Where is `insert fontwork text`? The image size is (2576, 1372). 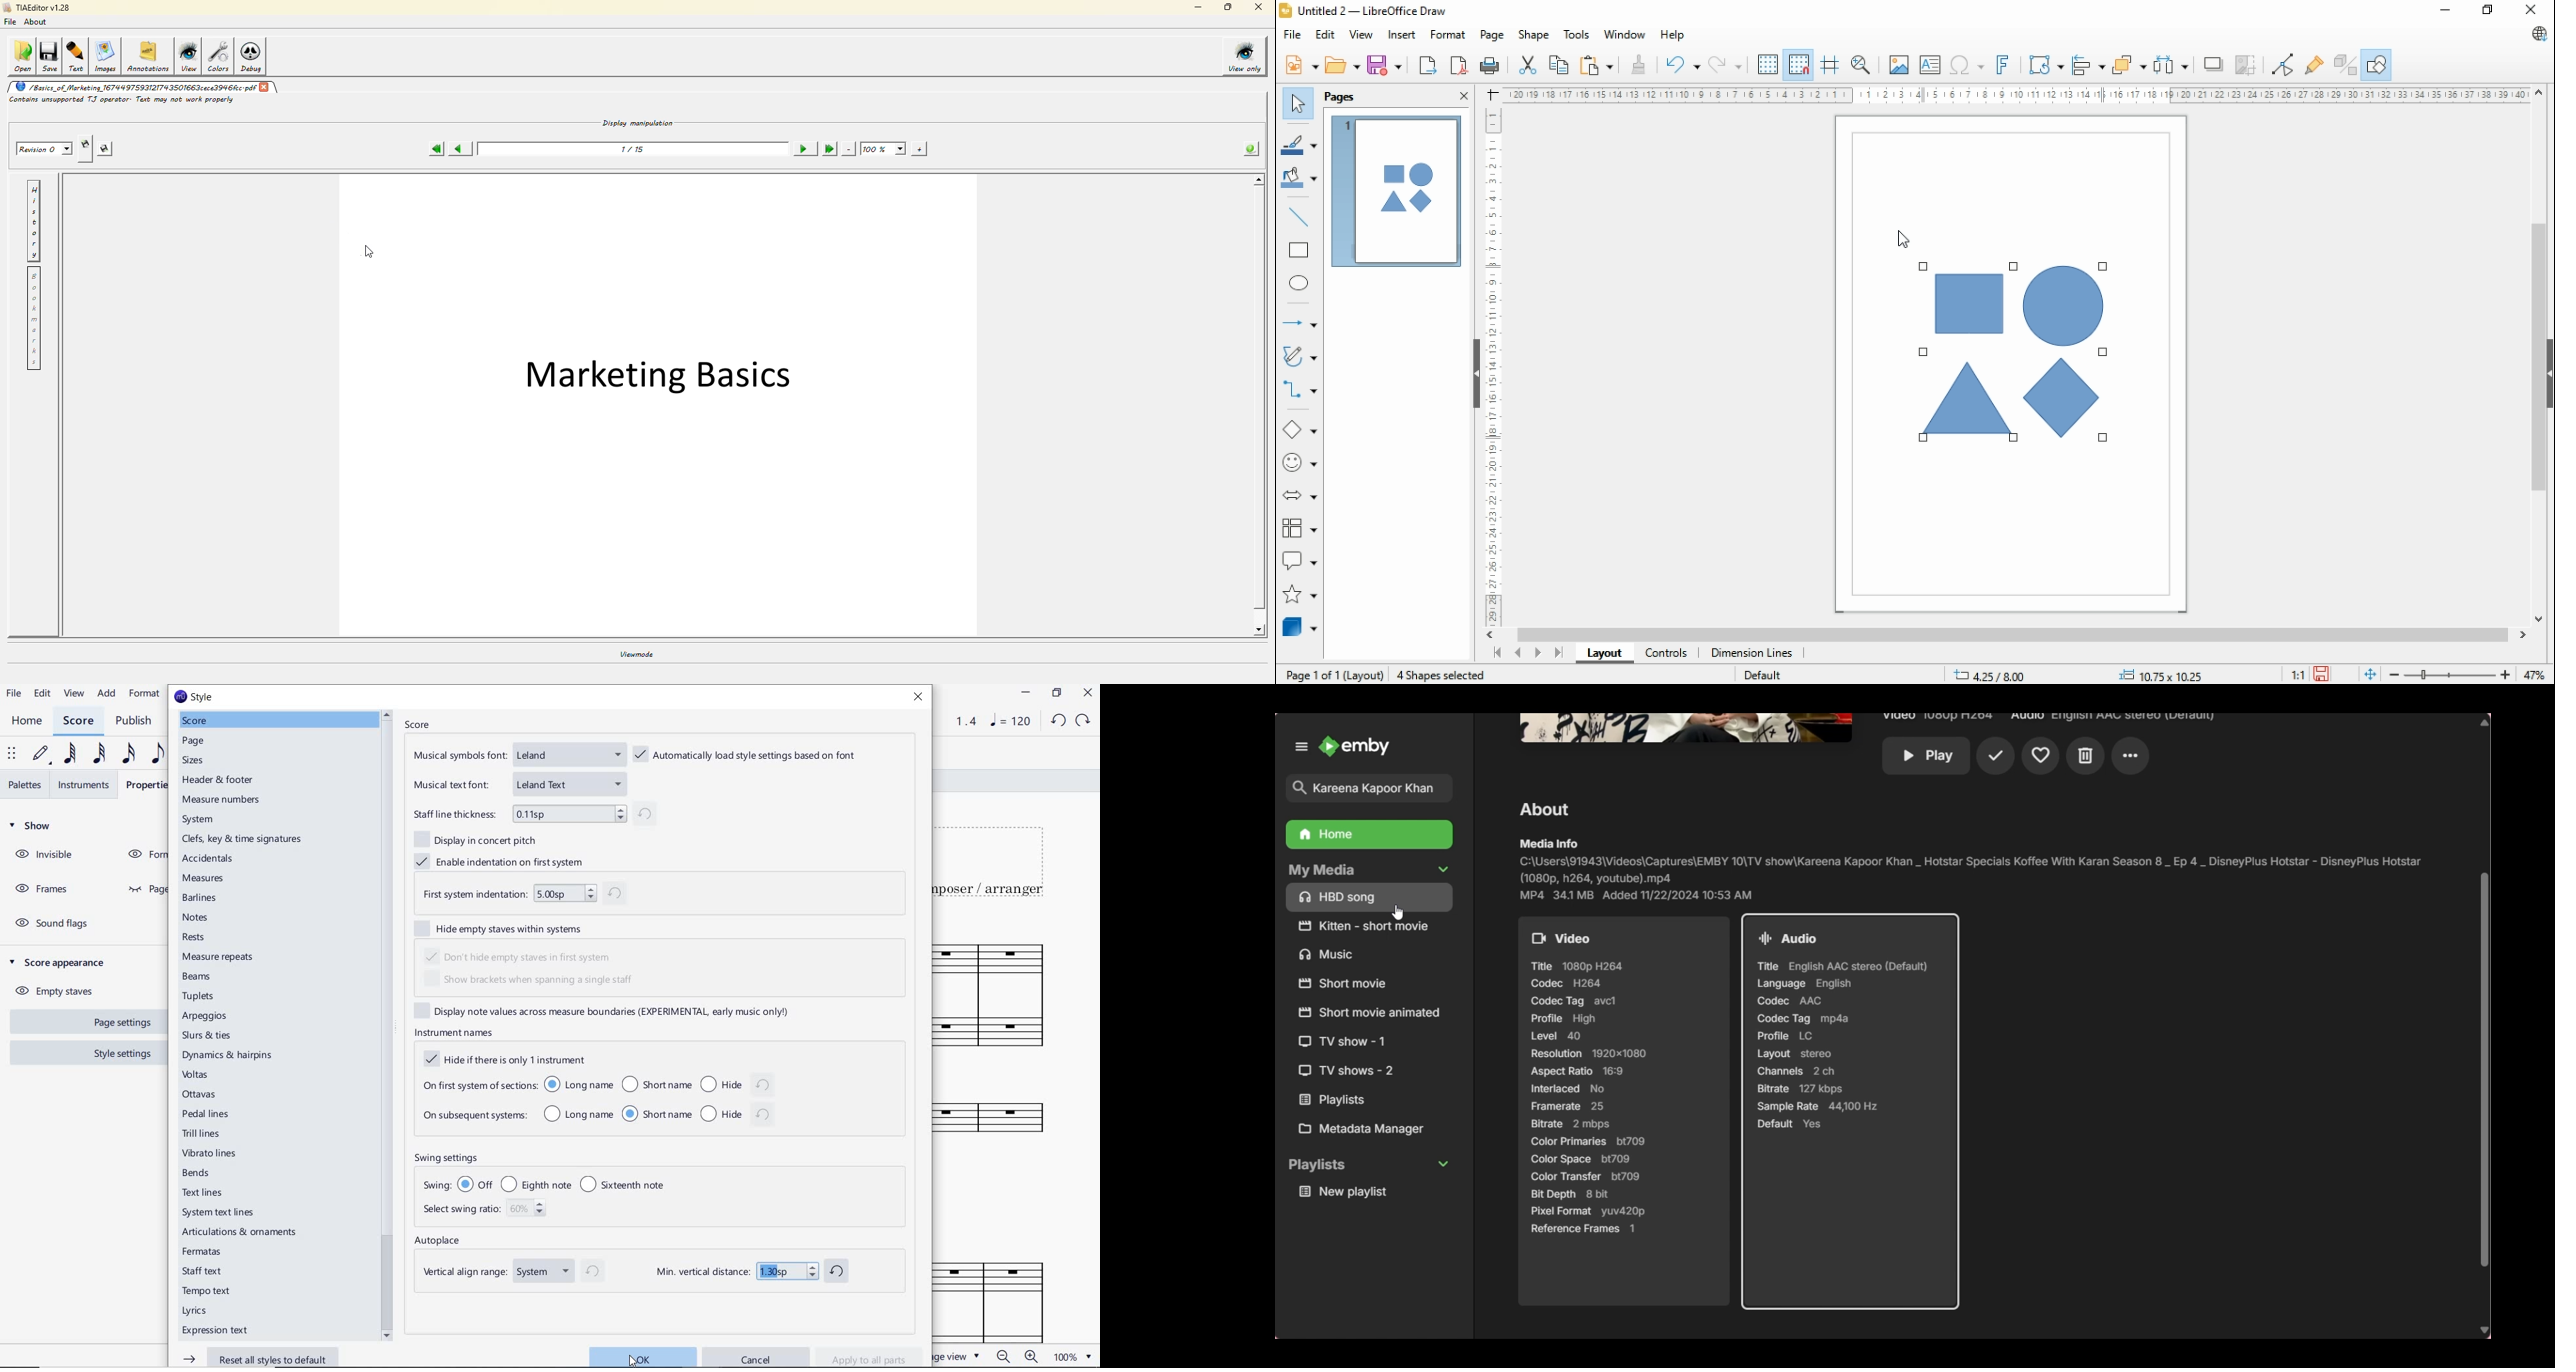
insert fontwork text is located at coordinates (2004, 64).